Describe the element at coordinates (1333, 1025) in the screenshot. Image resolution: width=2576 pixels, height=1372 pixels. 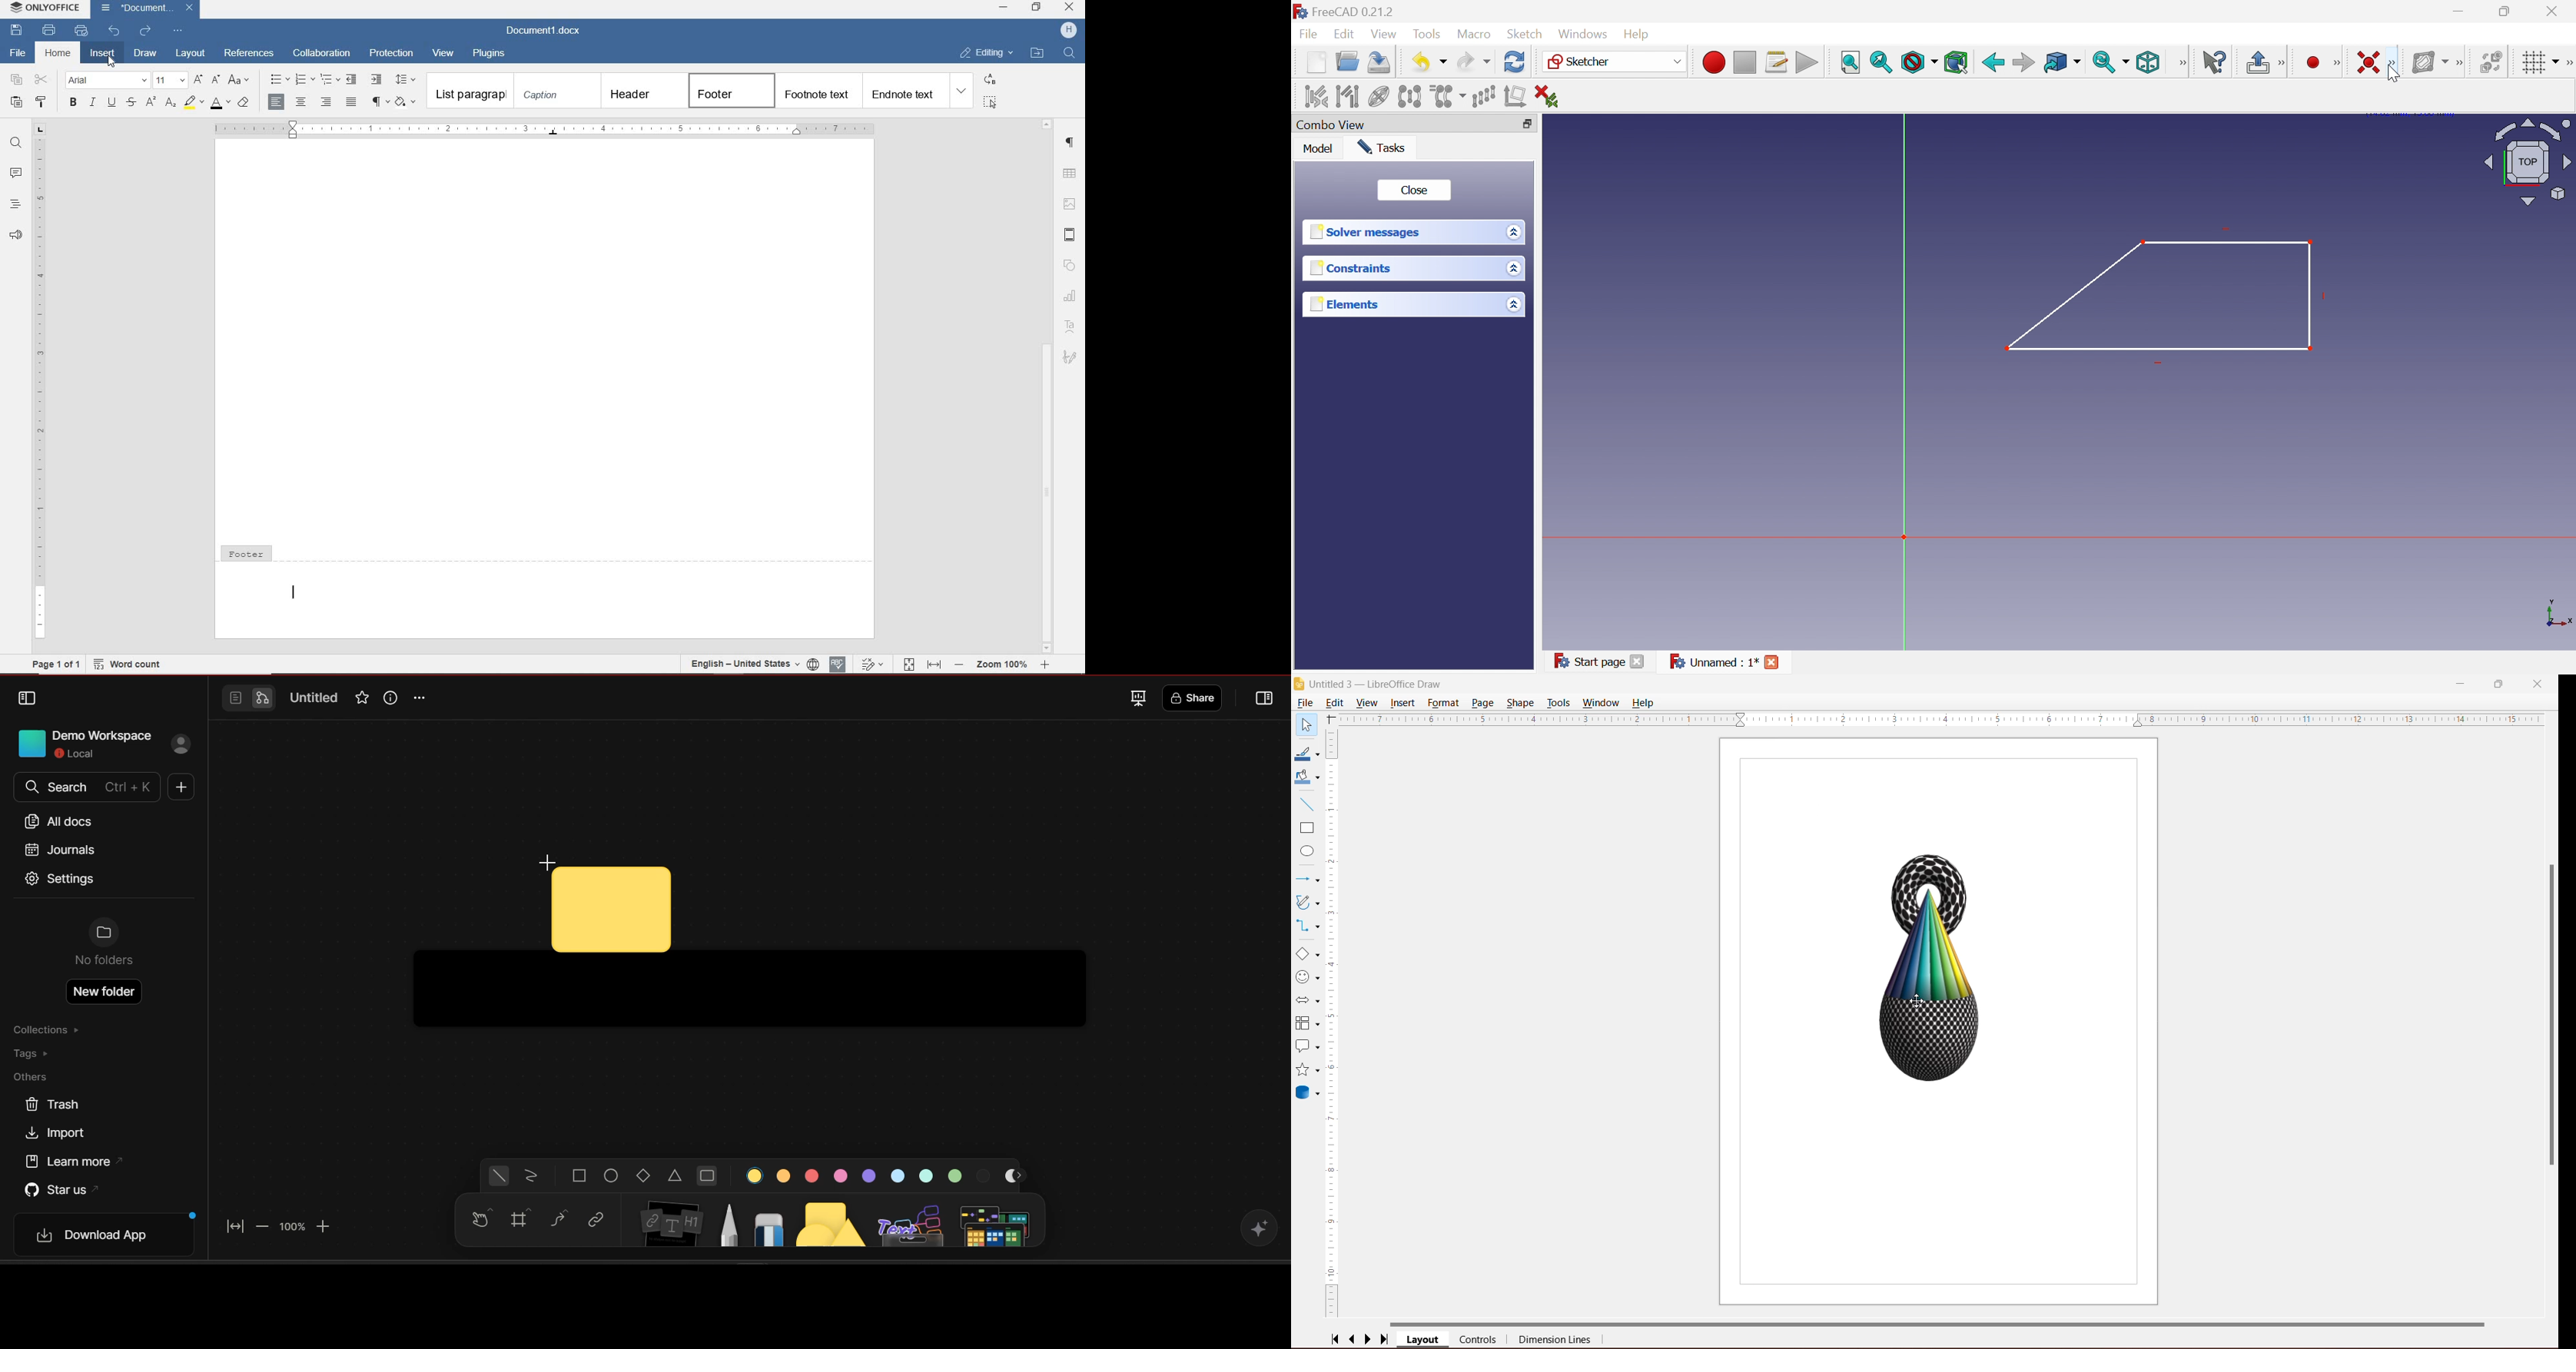
I see `Vertical Ruler` at that location.